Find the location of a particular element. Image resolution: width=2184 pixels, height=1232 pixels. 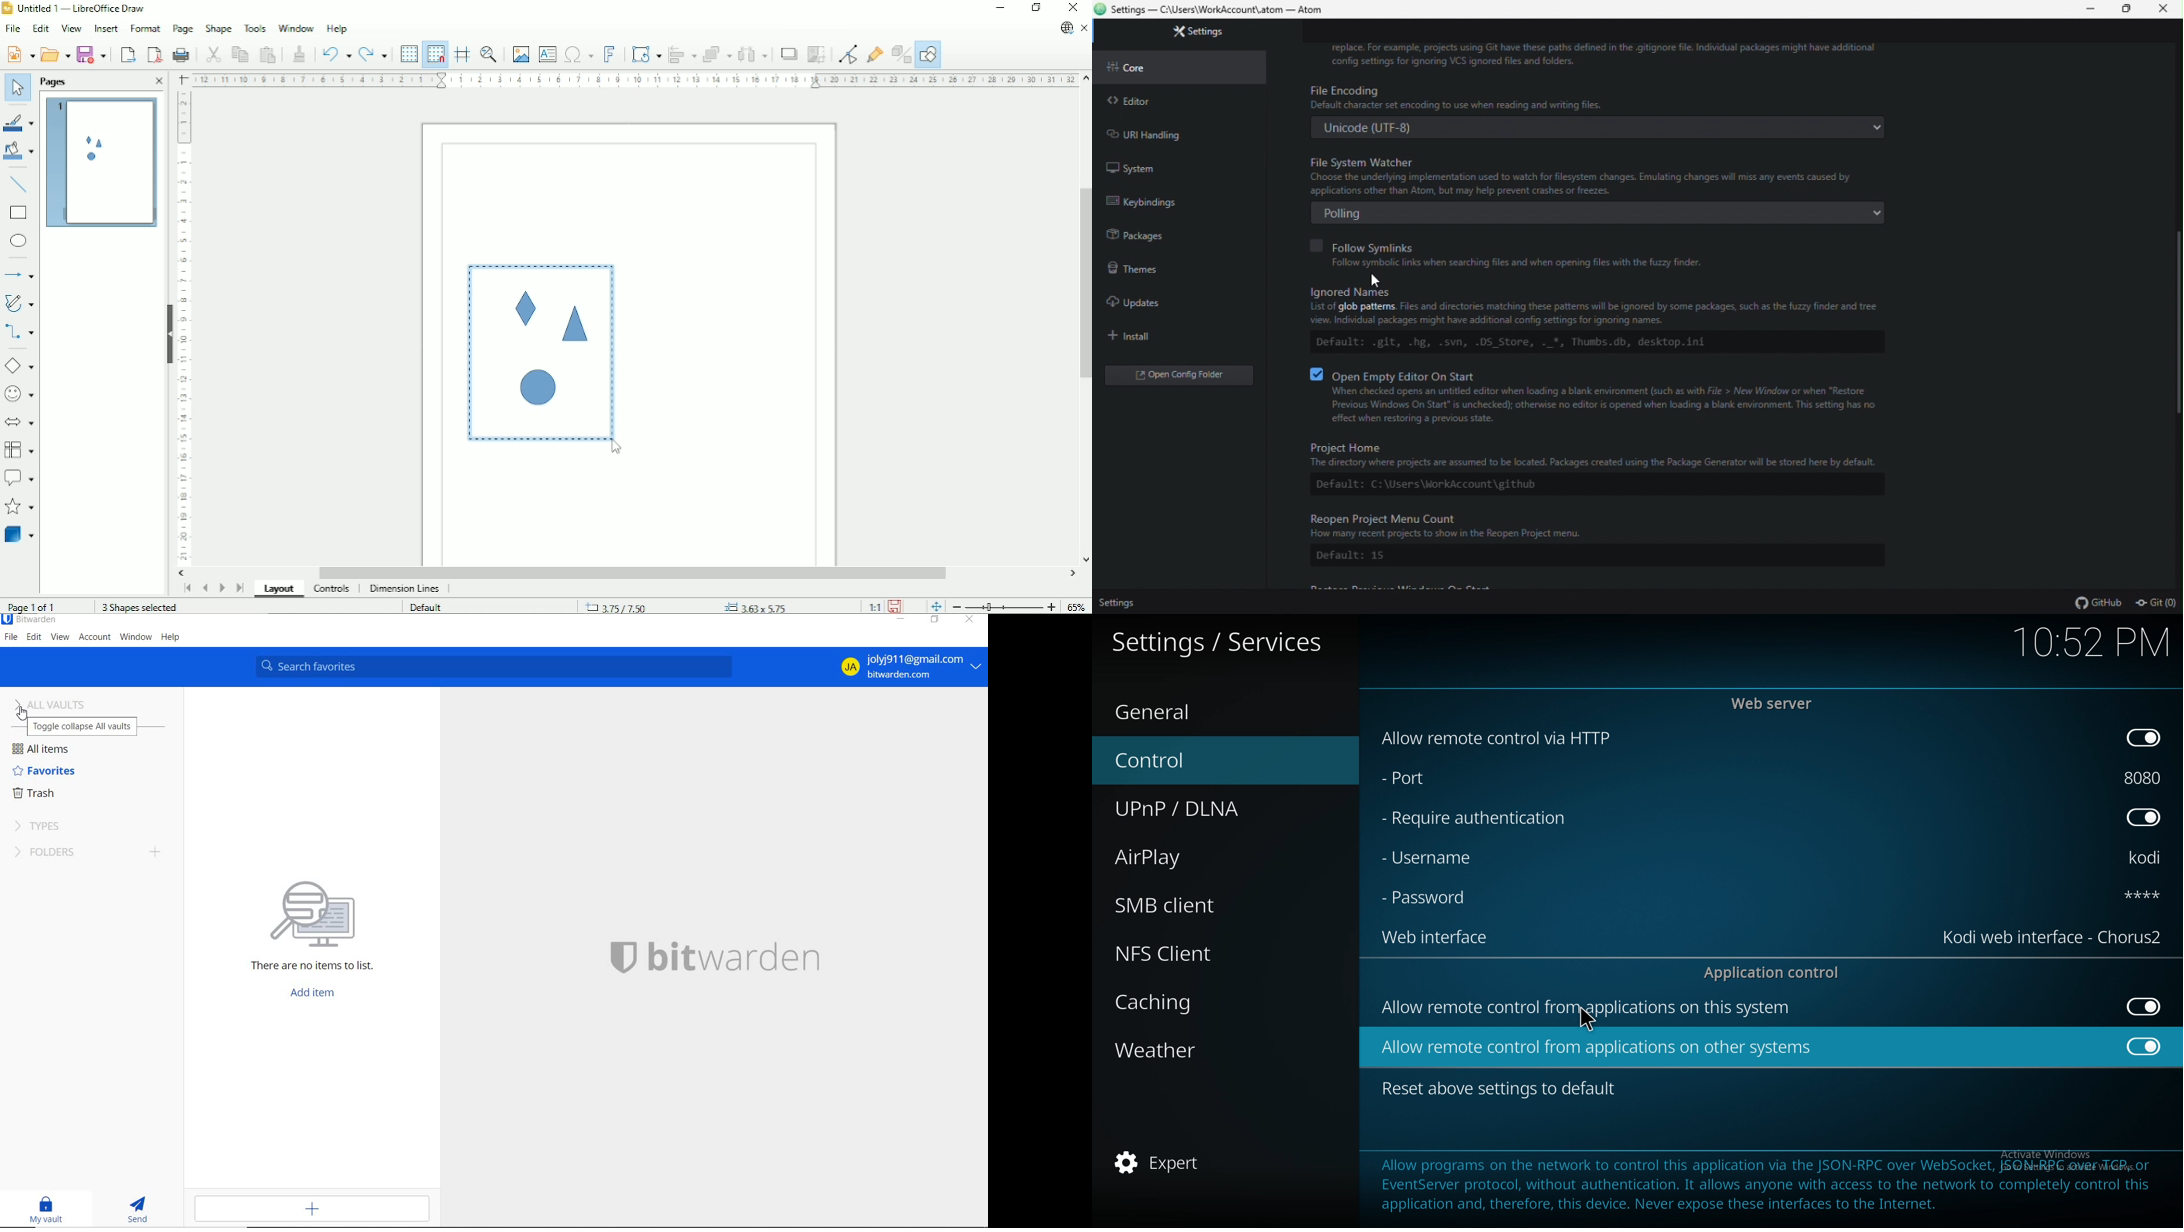

Scroll to first page is located at coordinates (186, 589).